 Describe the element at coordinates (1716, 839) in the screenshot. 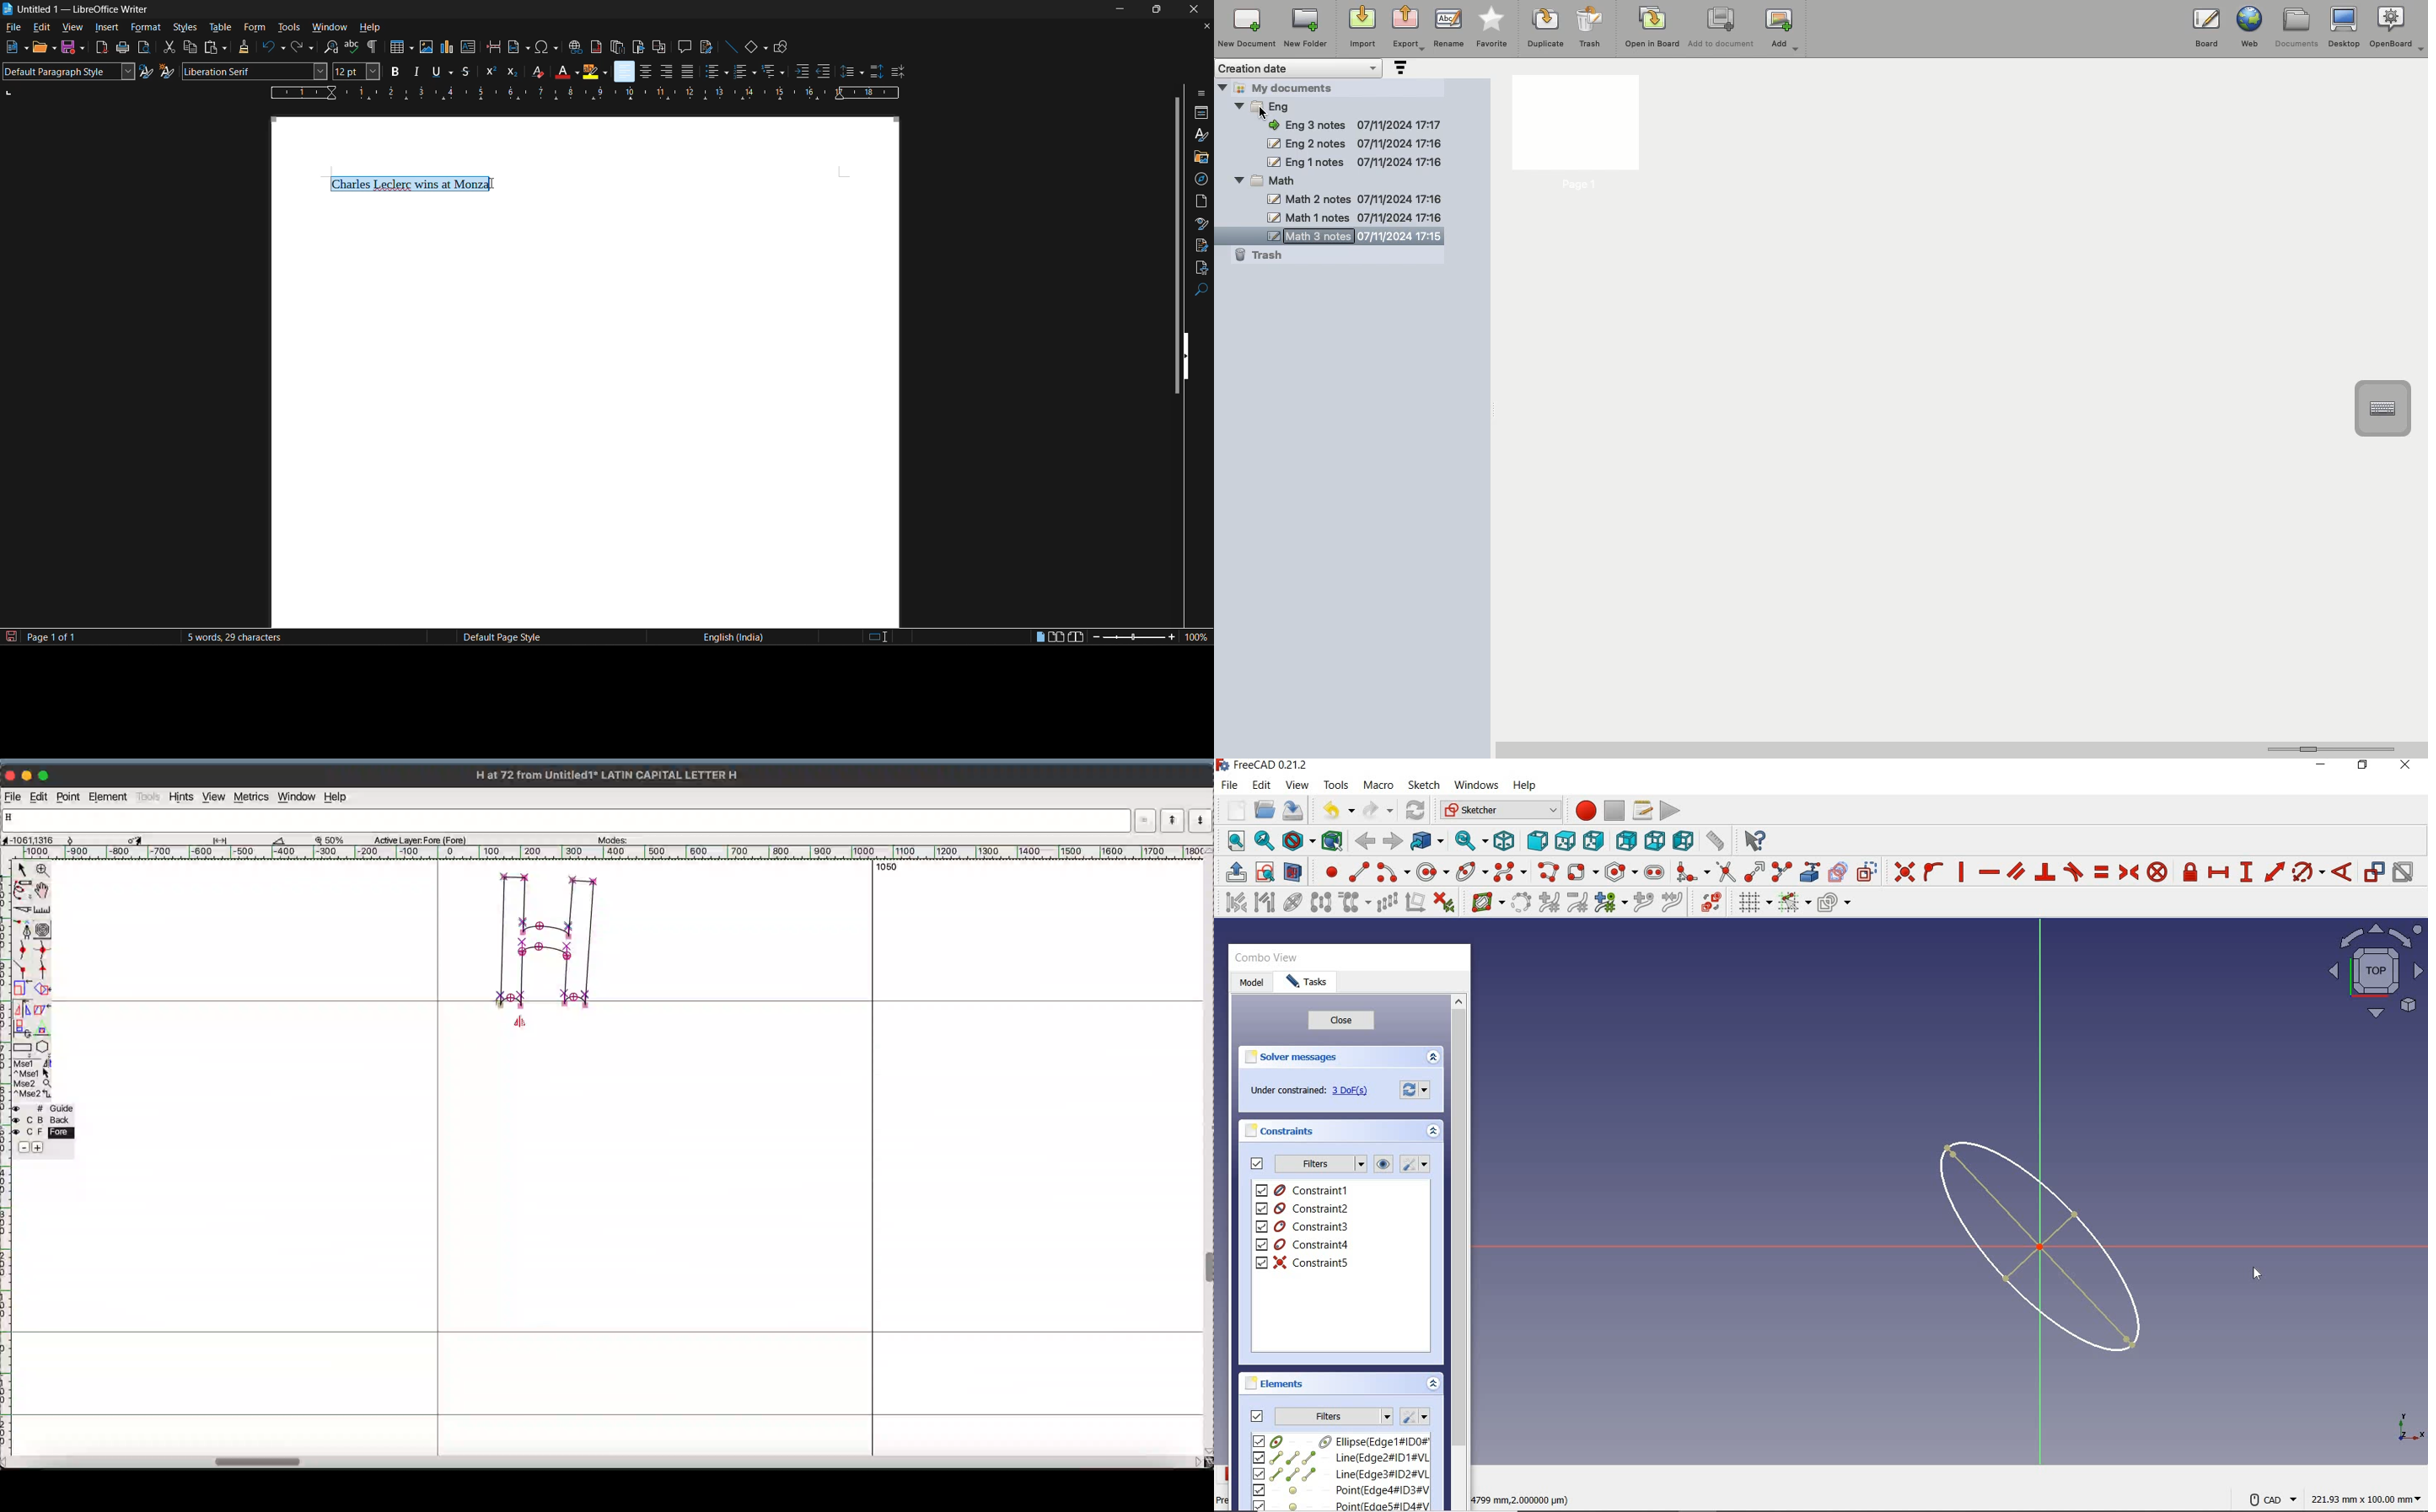

I see `measure distance` at that location.